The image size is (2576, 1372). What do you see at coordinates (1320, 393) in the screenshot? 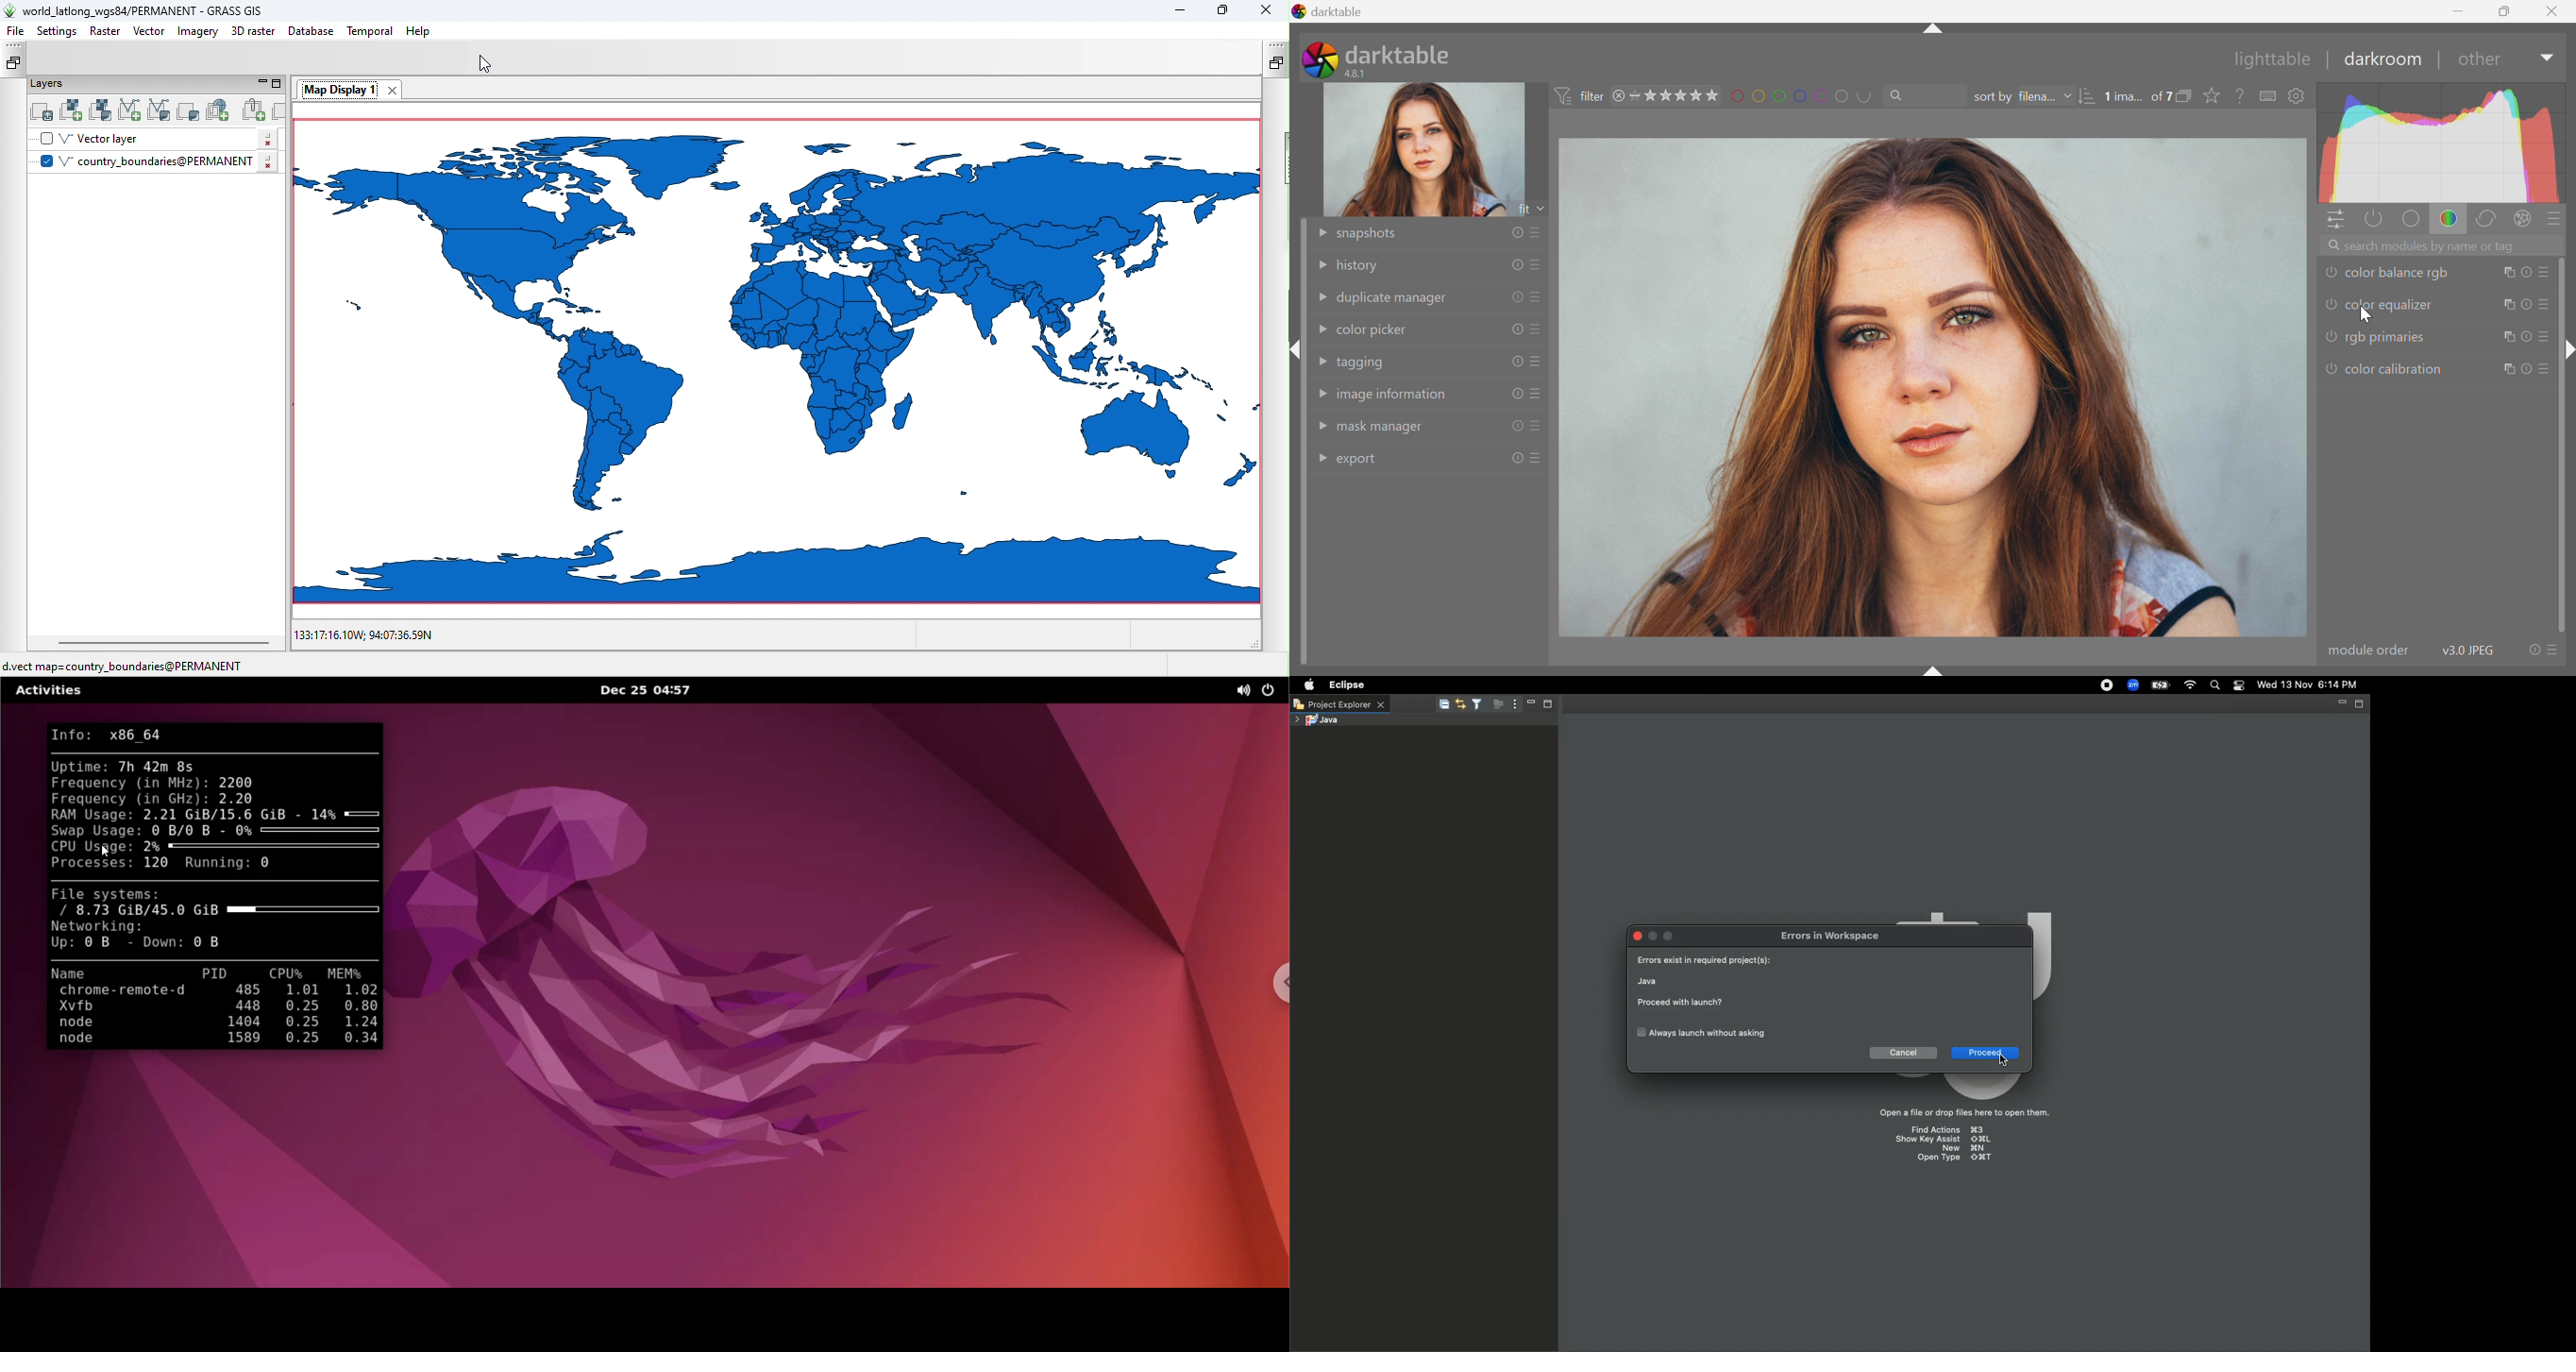
I see `Drop Down` at bounding box center [1320, 393].